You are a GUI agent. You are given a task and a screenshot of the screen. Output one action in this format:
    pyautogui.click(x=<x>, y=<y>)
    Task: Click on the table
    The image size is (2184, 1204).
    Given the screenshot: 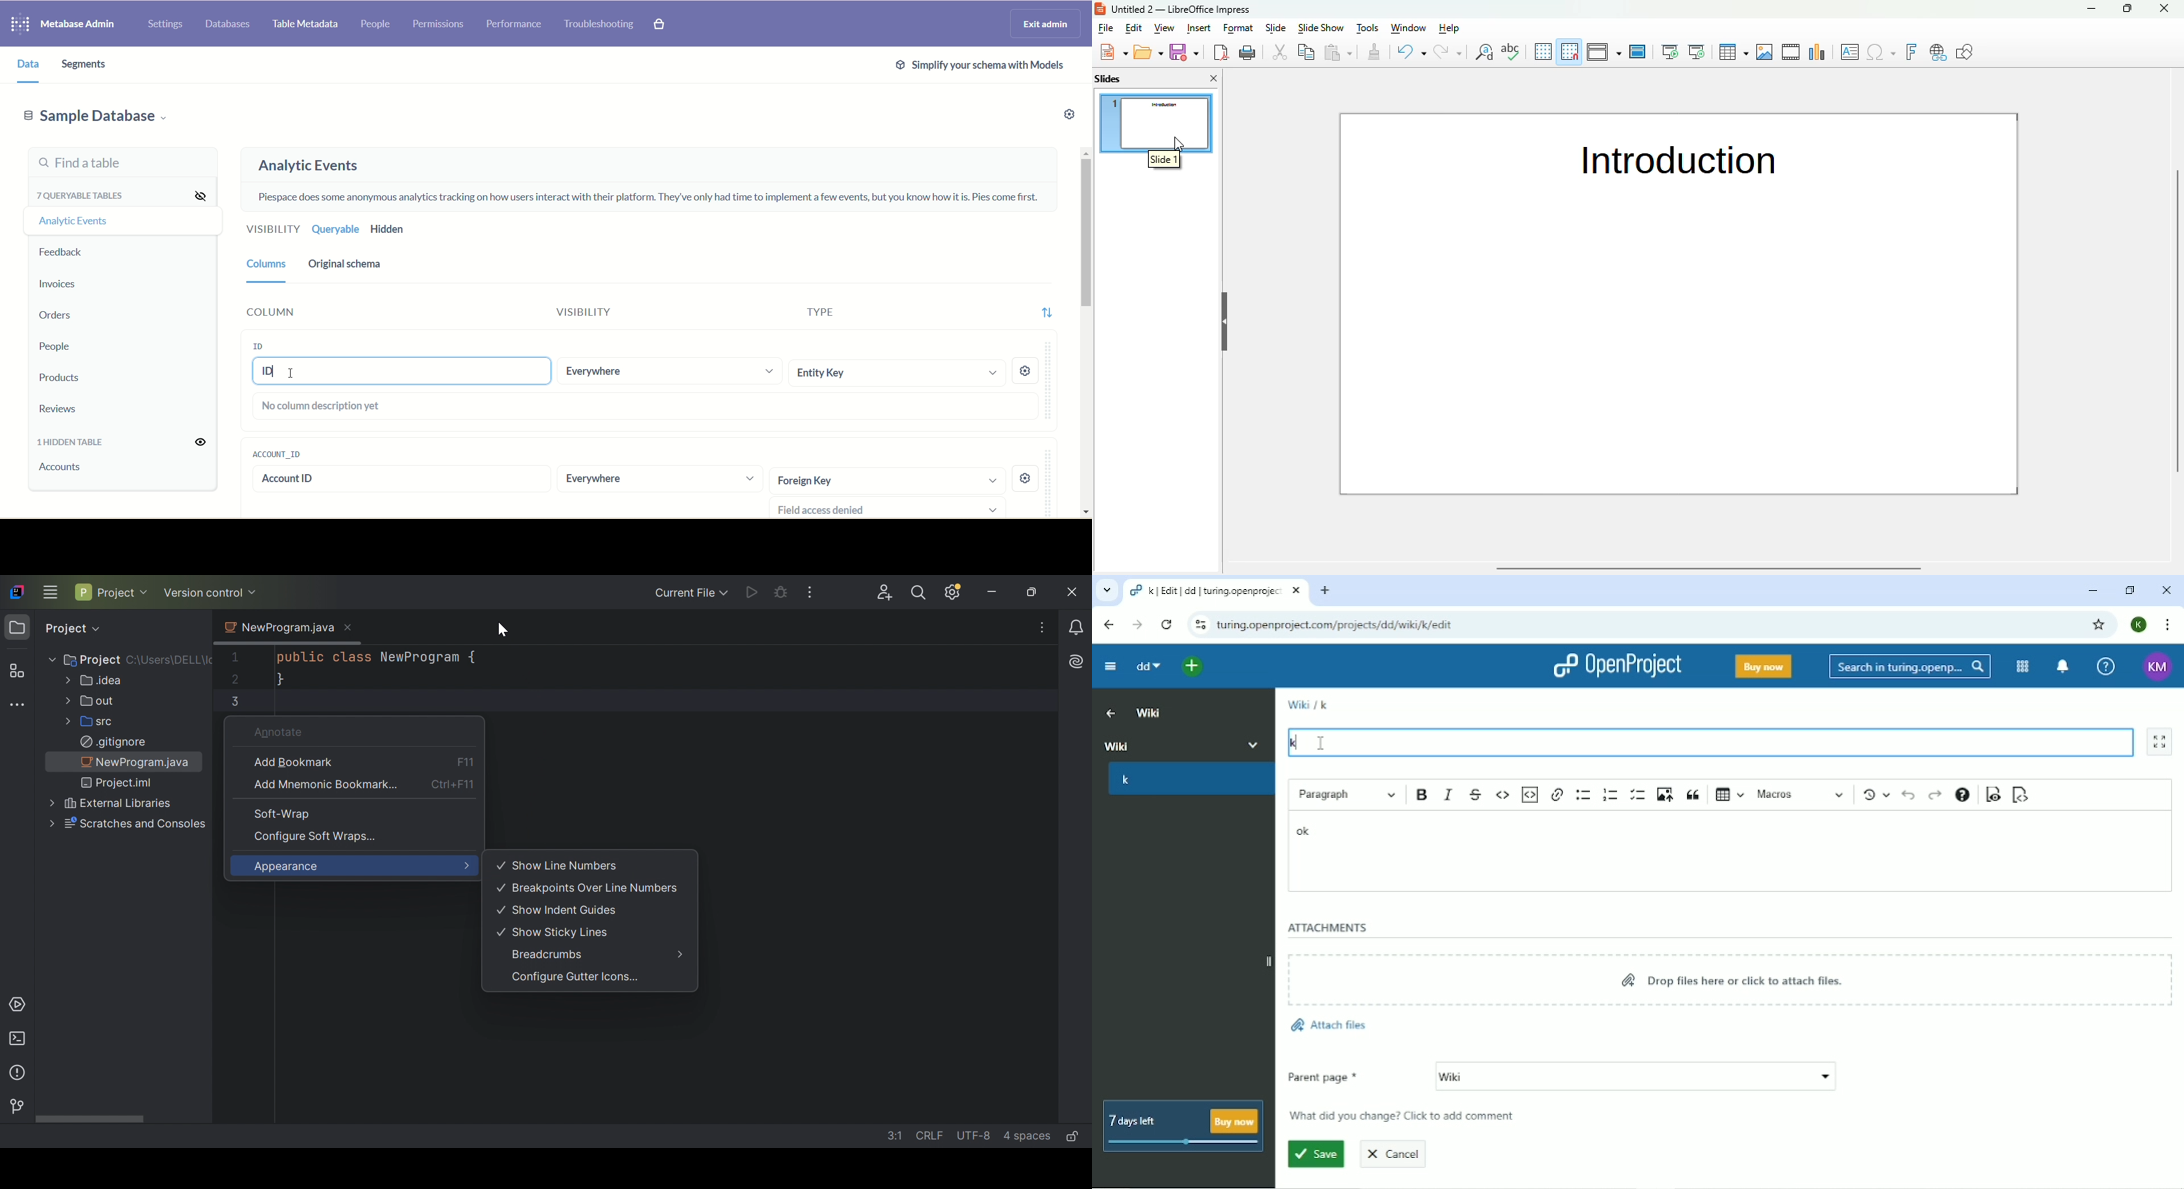 What is the action you would take?
    pyautogui.click(x=1733, y=52)
    